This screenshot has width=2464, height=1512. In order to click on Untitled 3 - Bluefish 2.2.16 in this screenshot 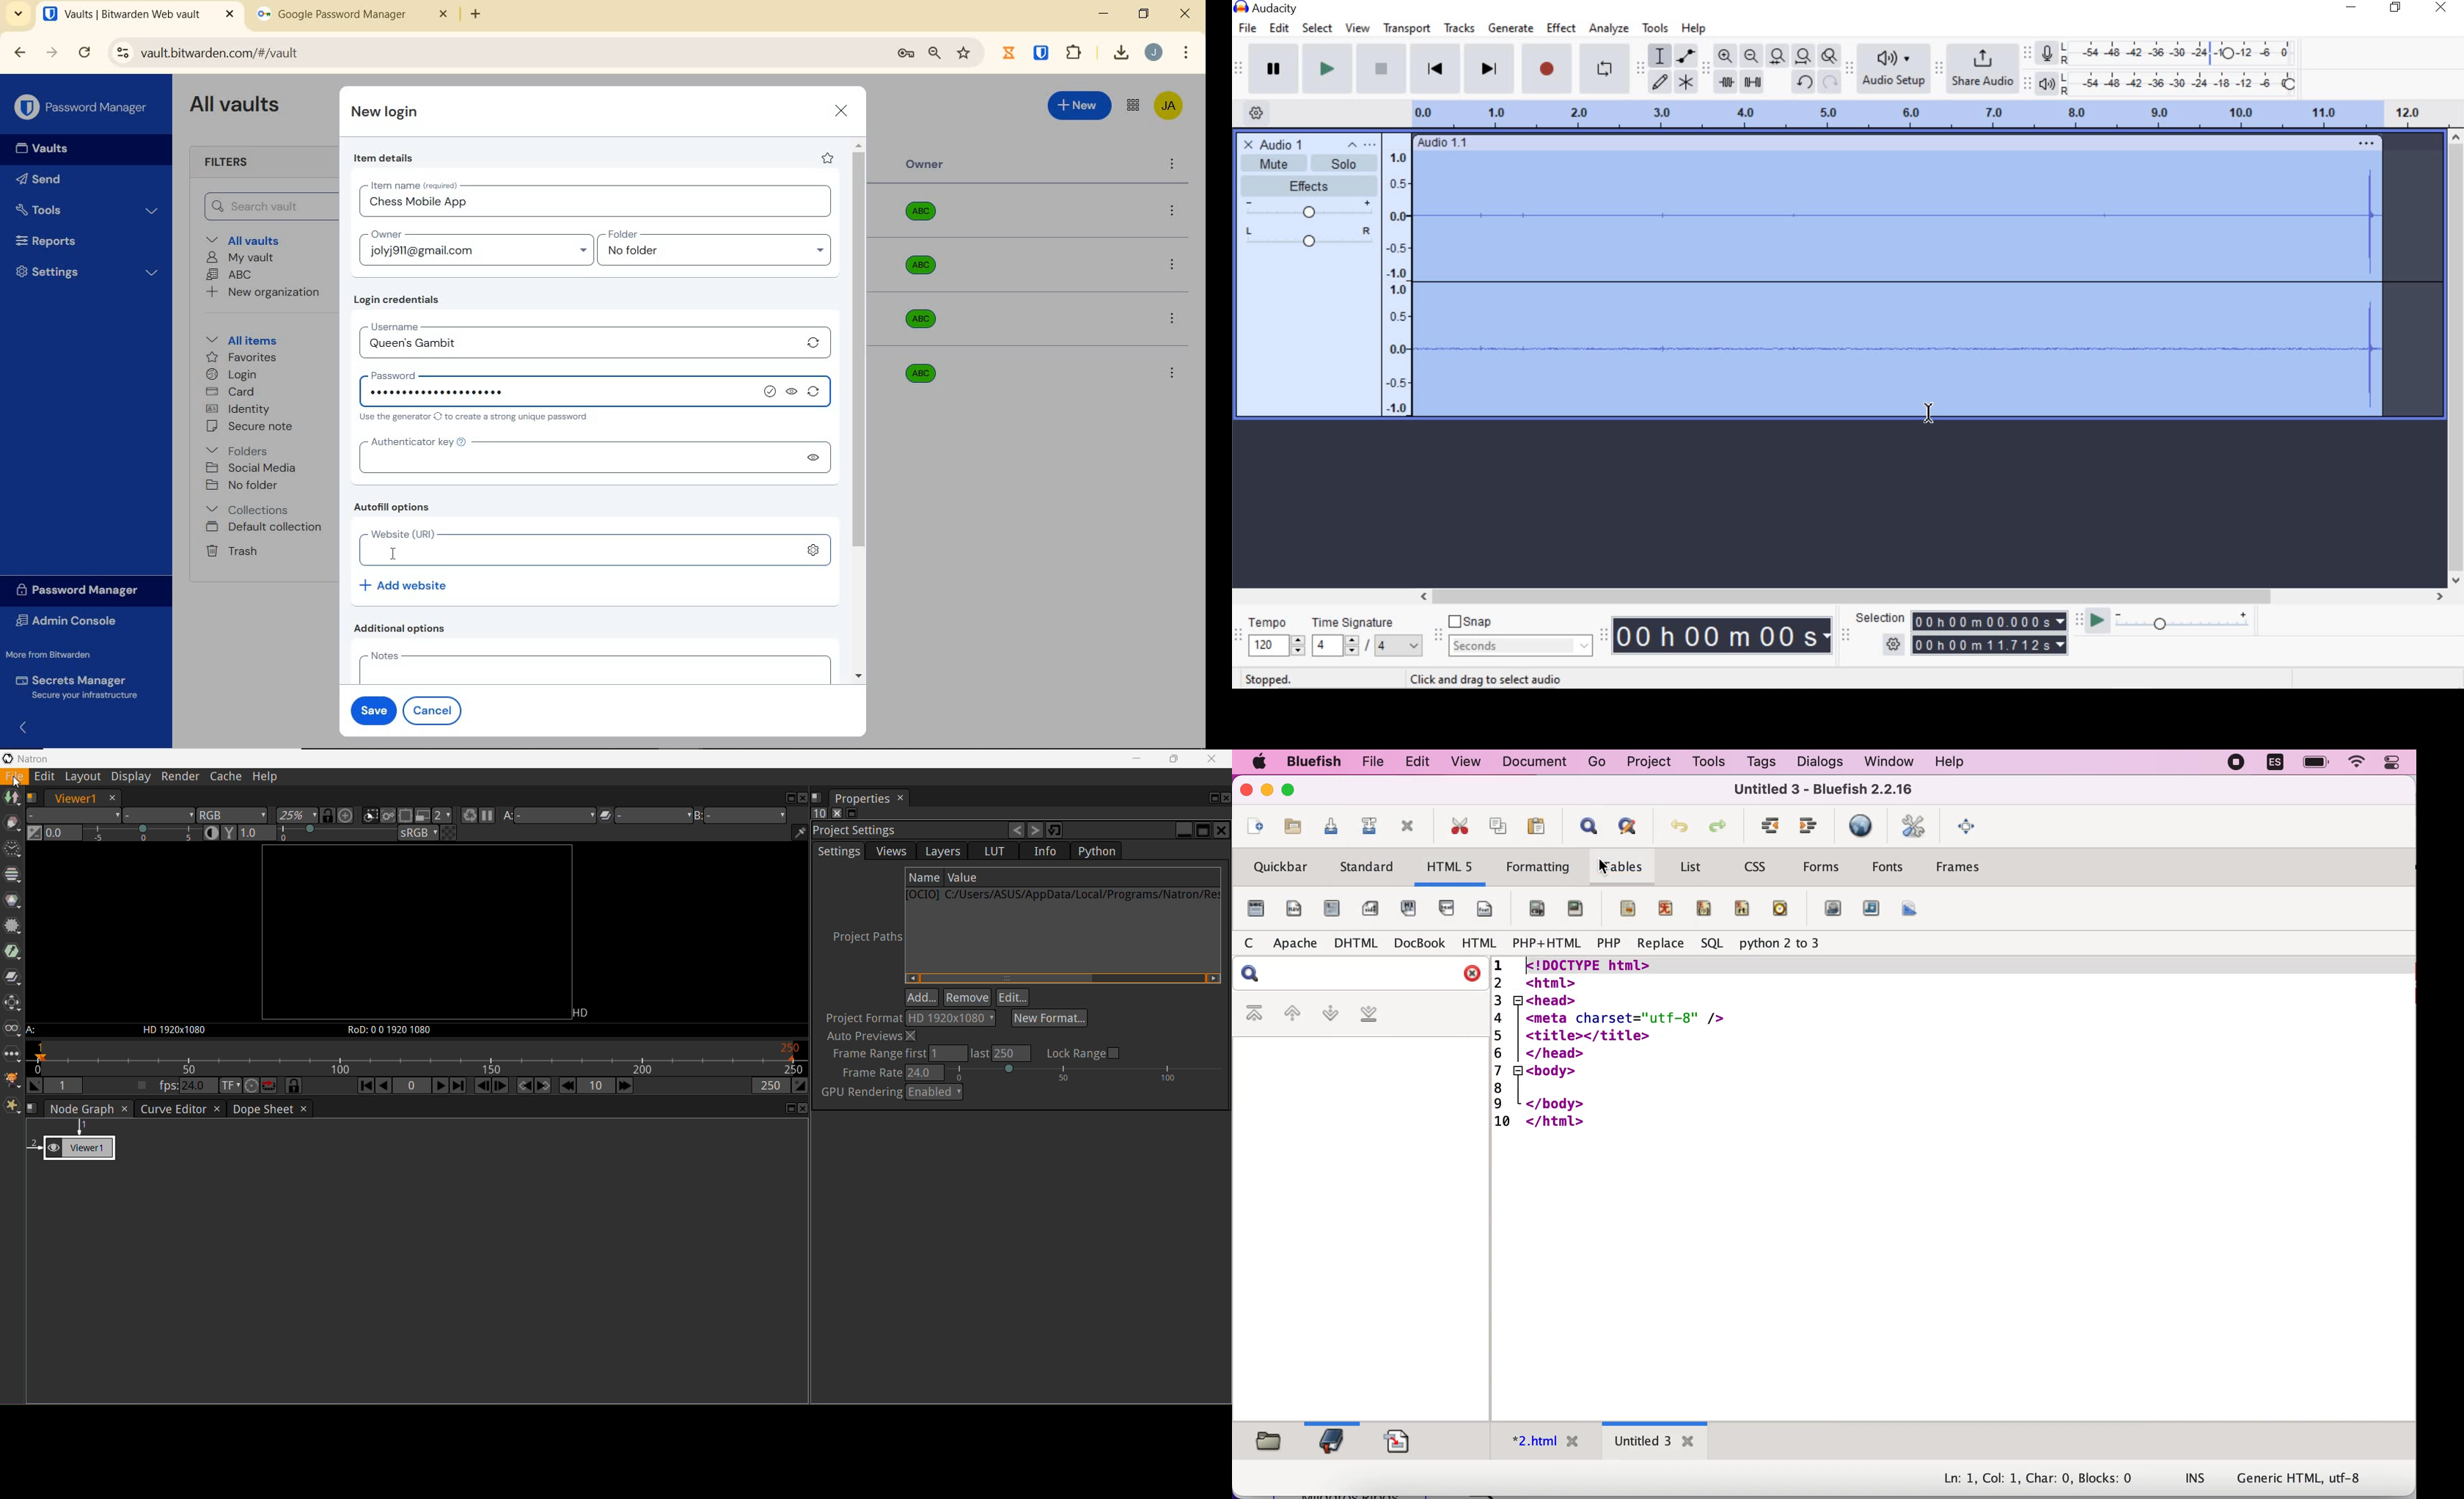, I will do `click(1825, 789)`.